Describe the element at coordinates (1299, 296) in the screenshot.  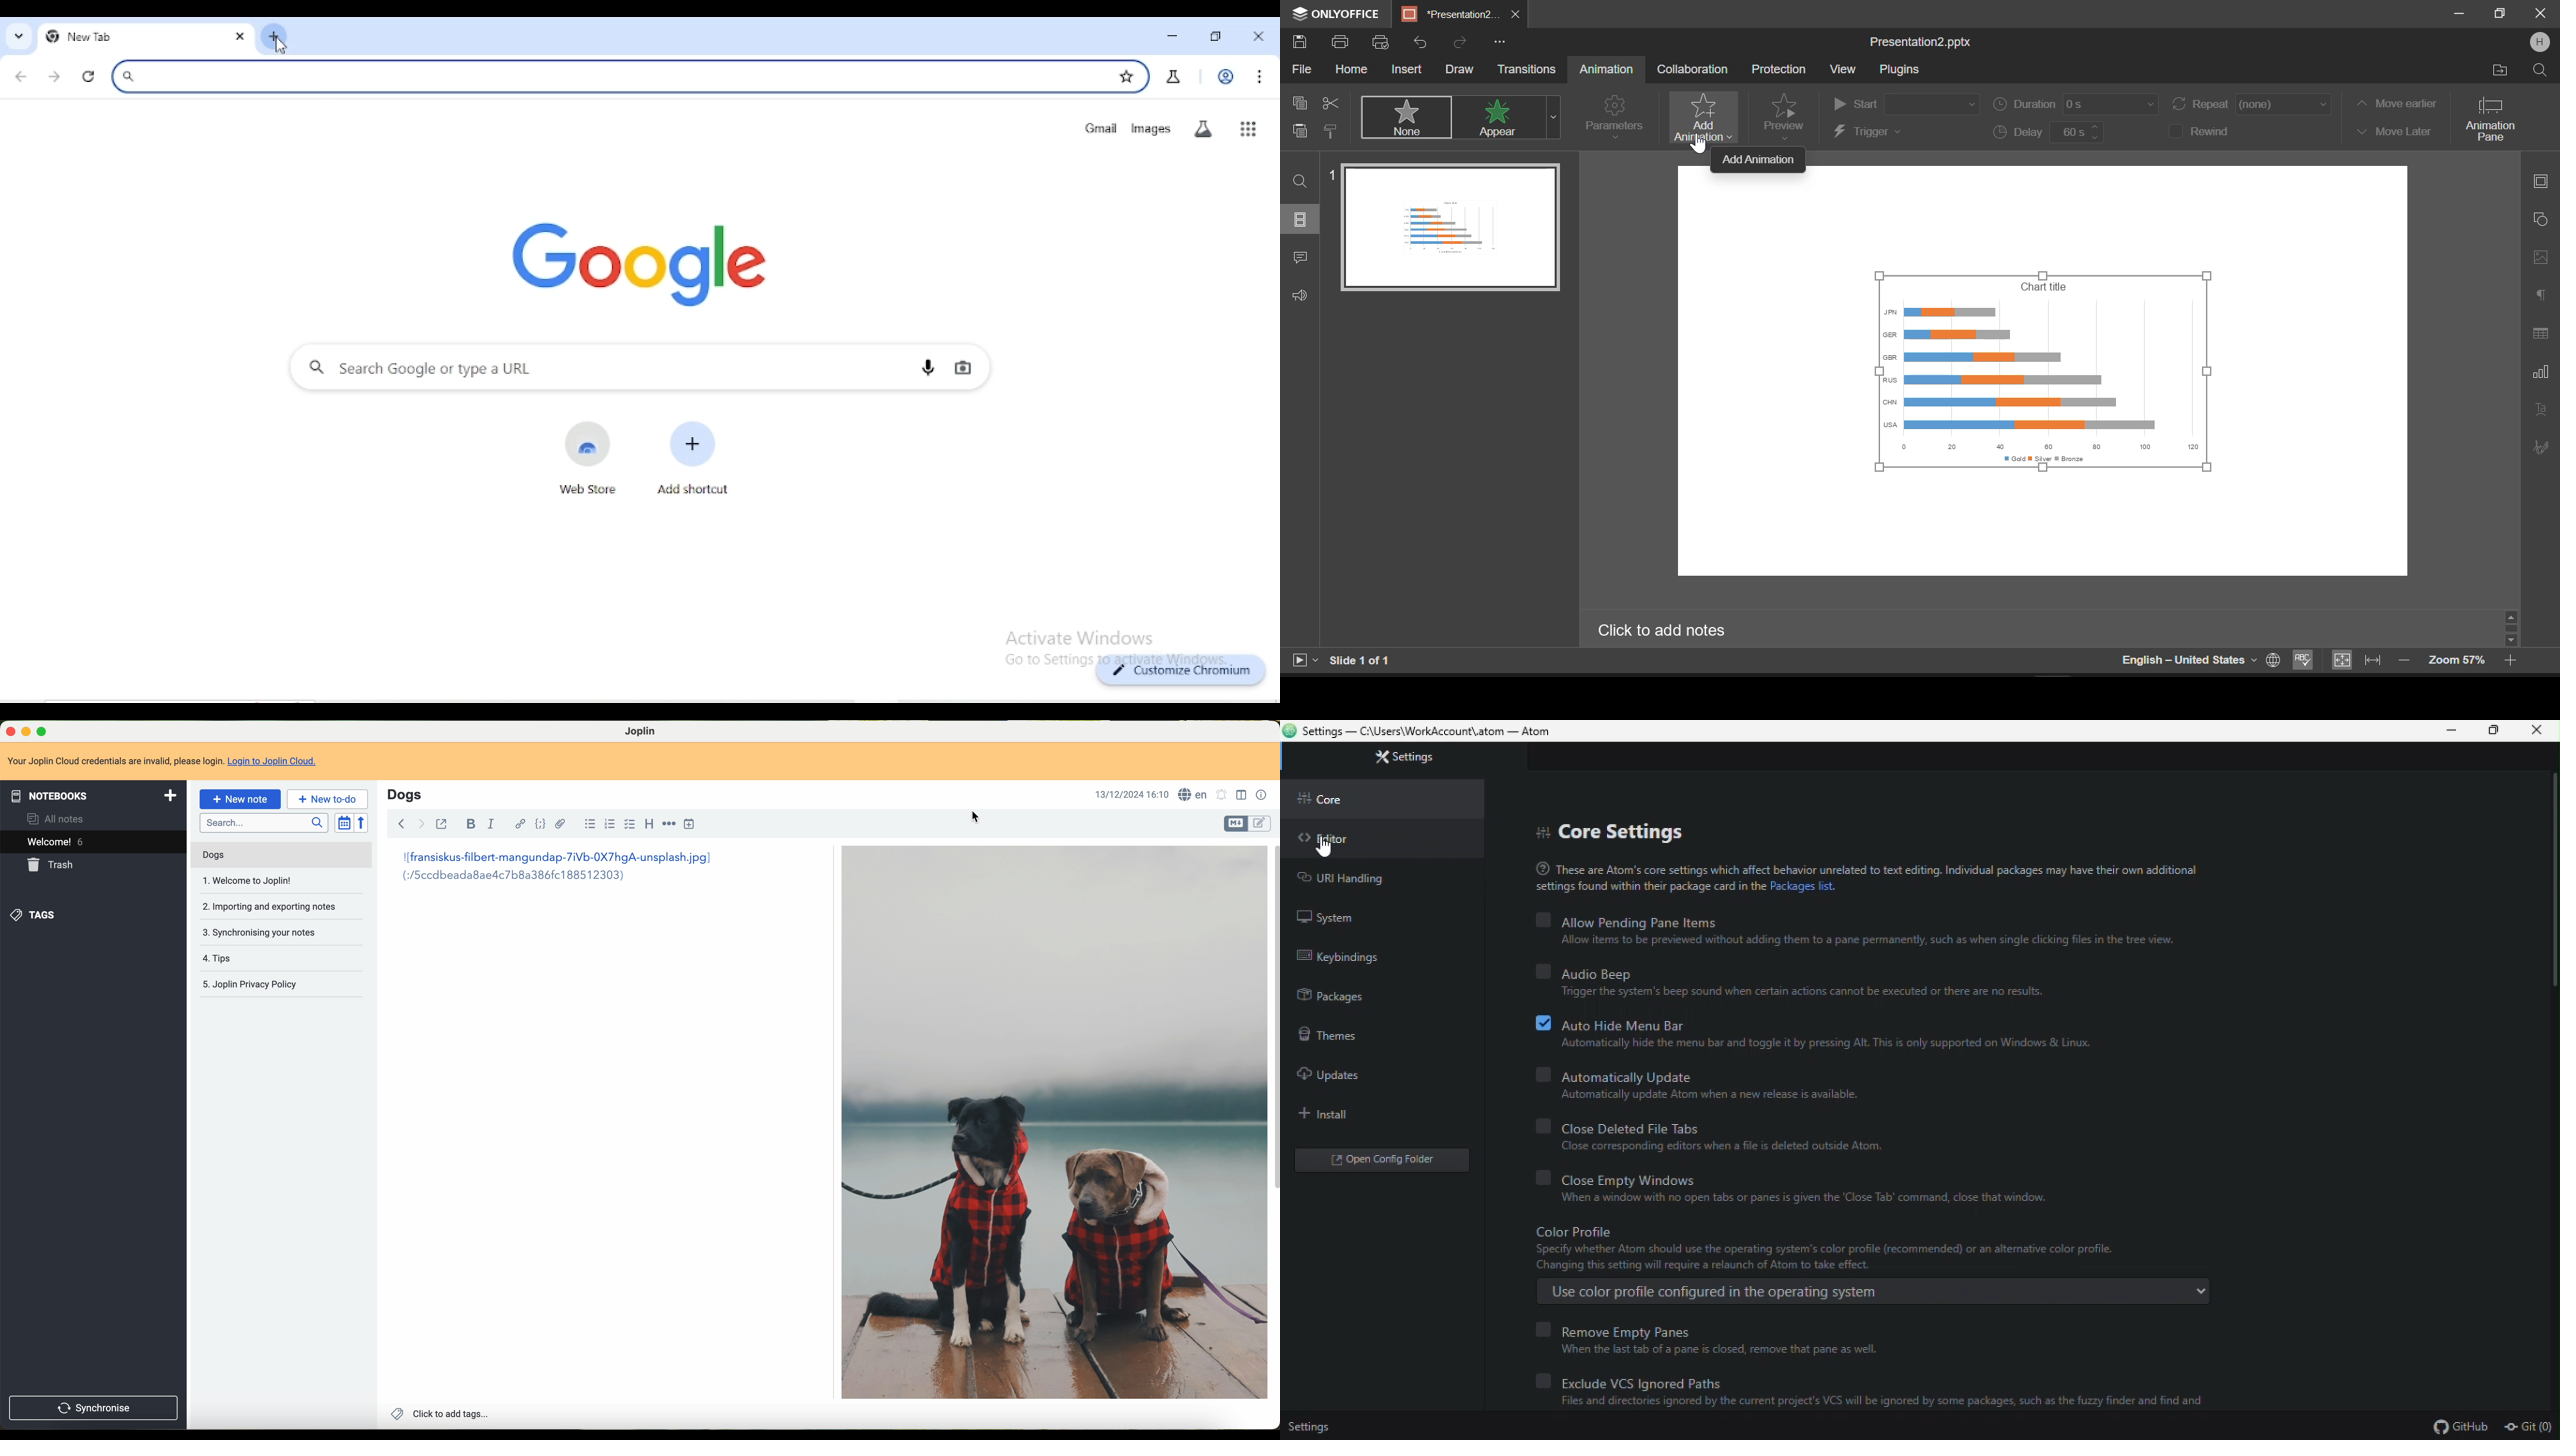
I see `Feedback & Support` at that location.